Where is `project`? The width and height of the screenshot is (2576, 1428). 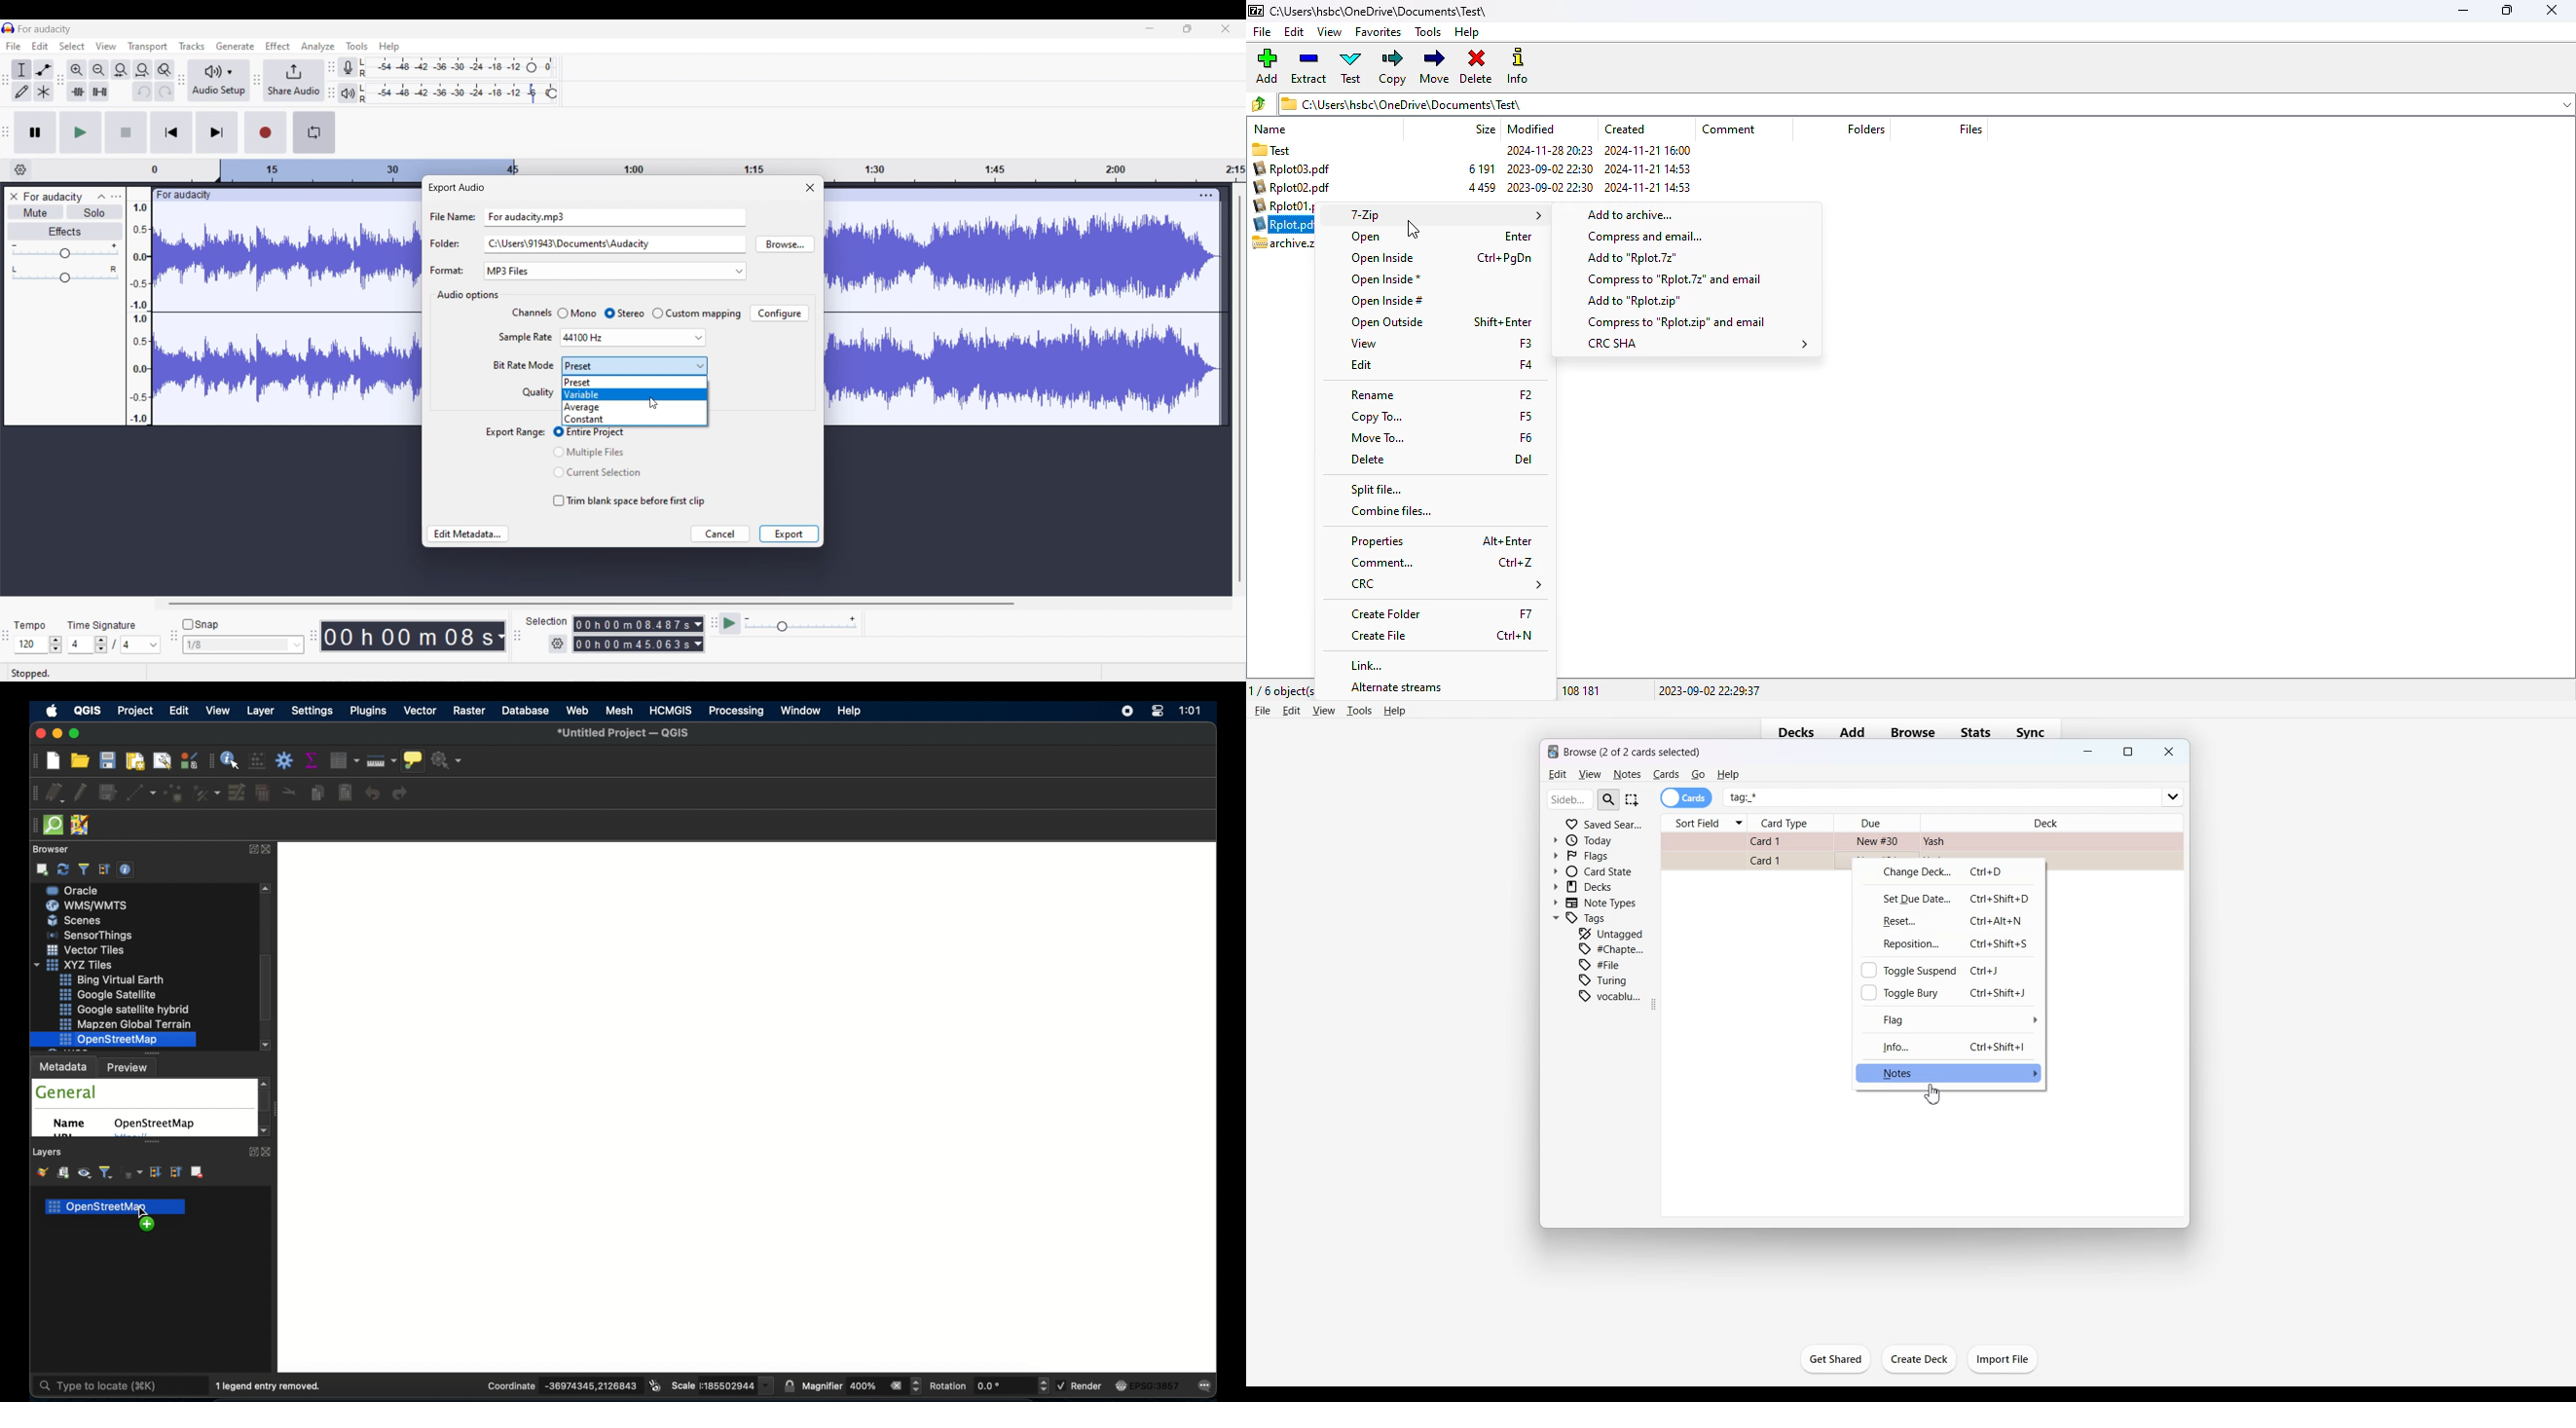
project is located at coordinates (136, 711).